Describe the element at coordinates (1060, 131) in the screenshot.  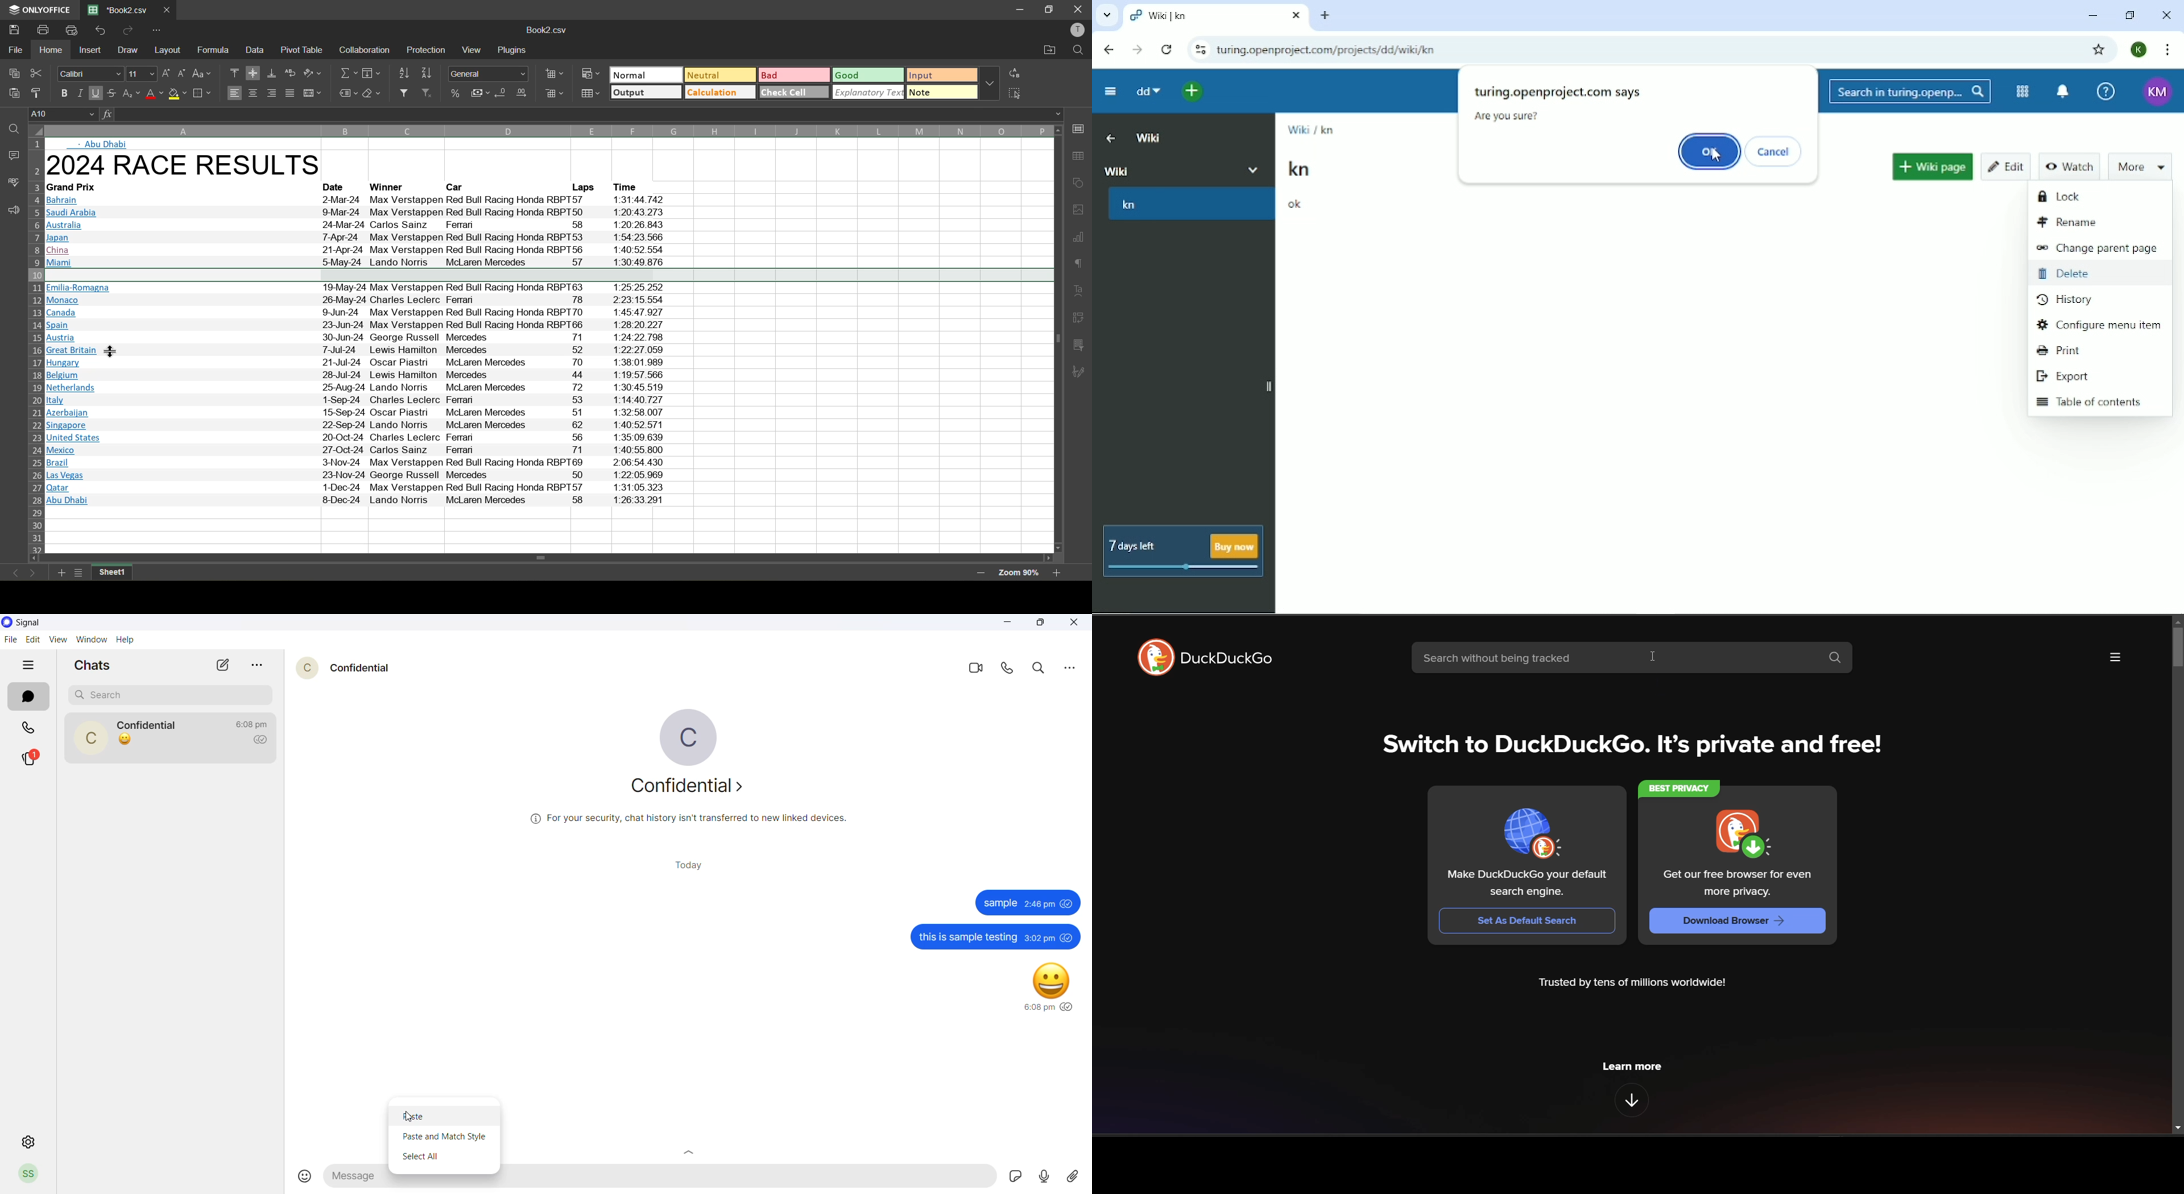
I see `move up` at that location.